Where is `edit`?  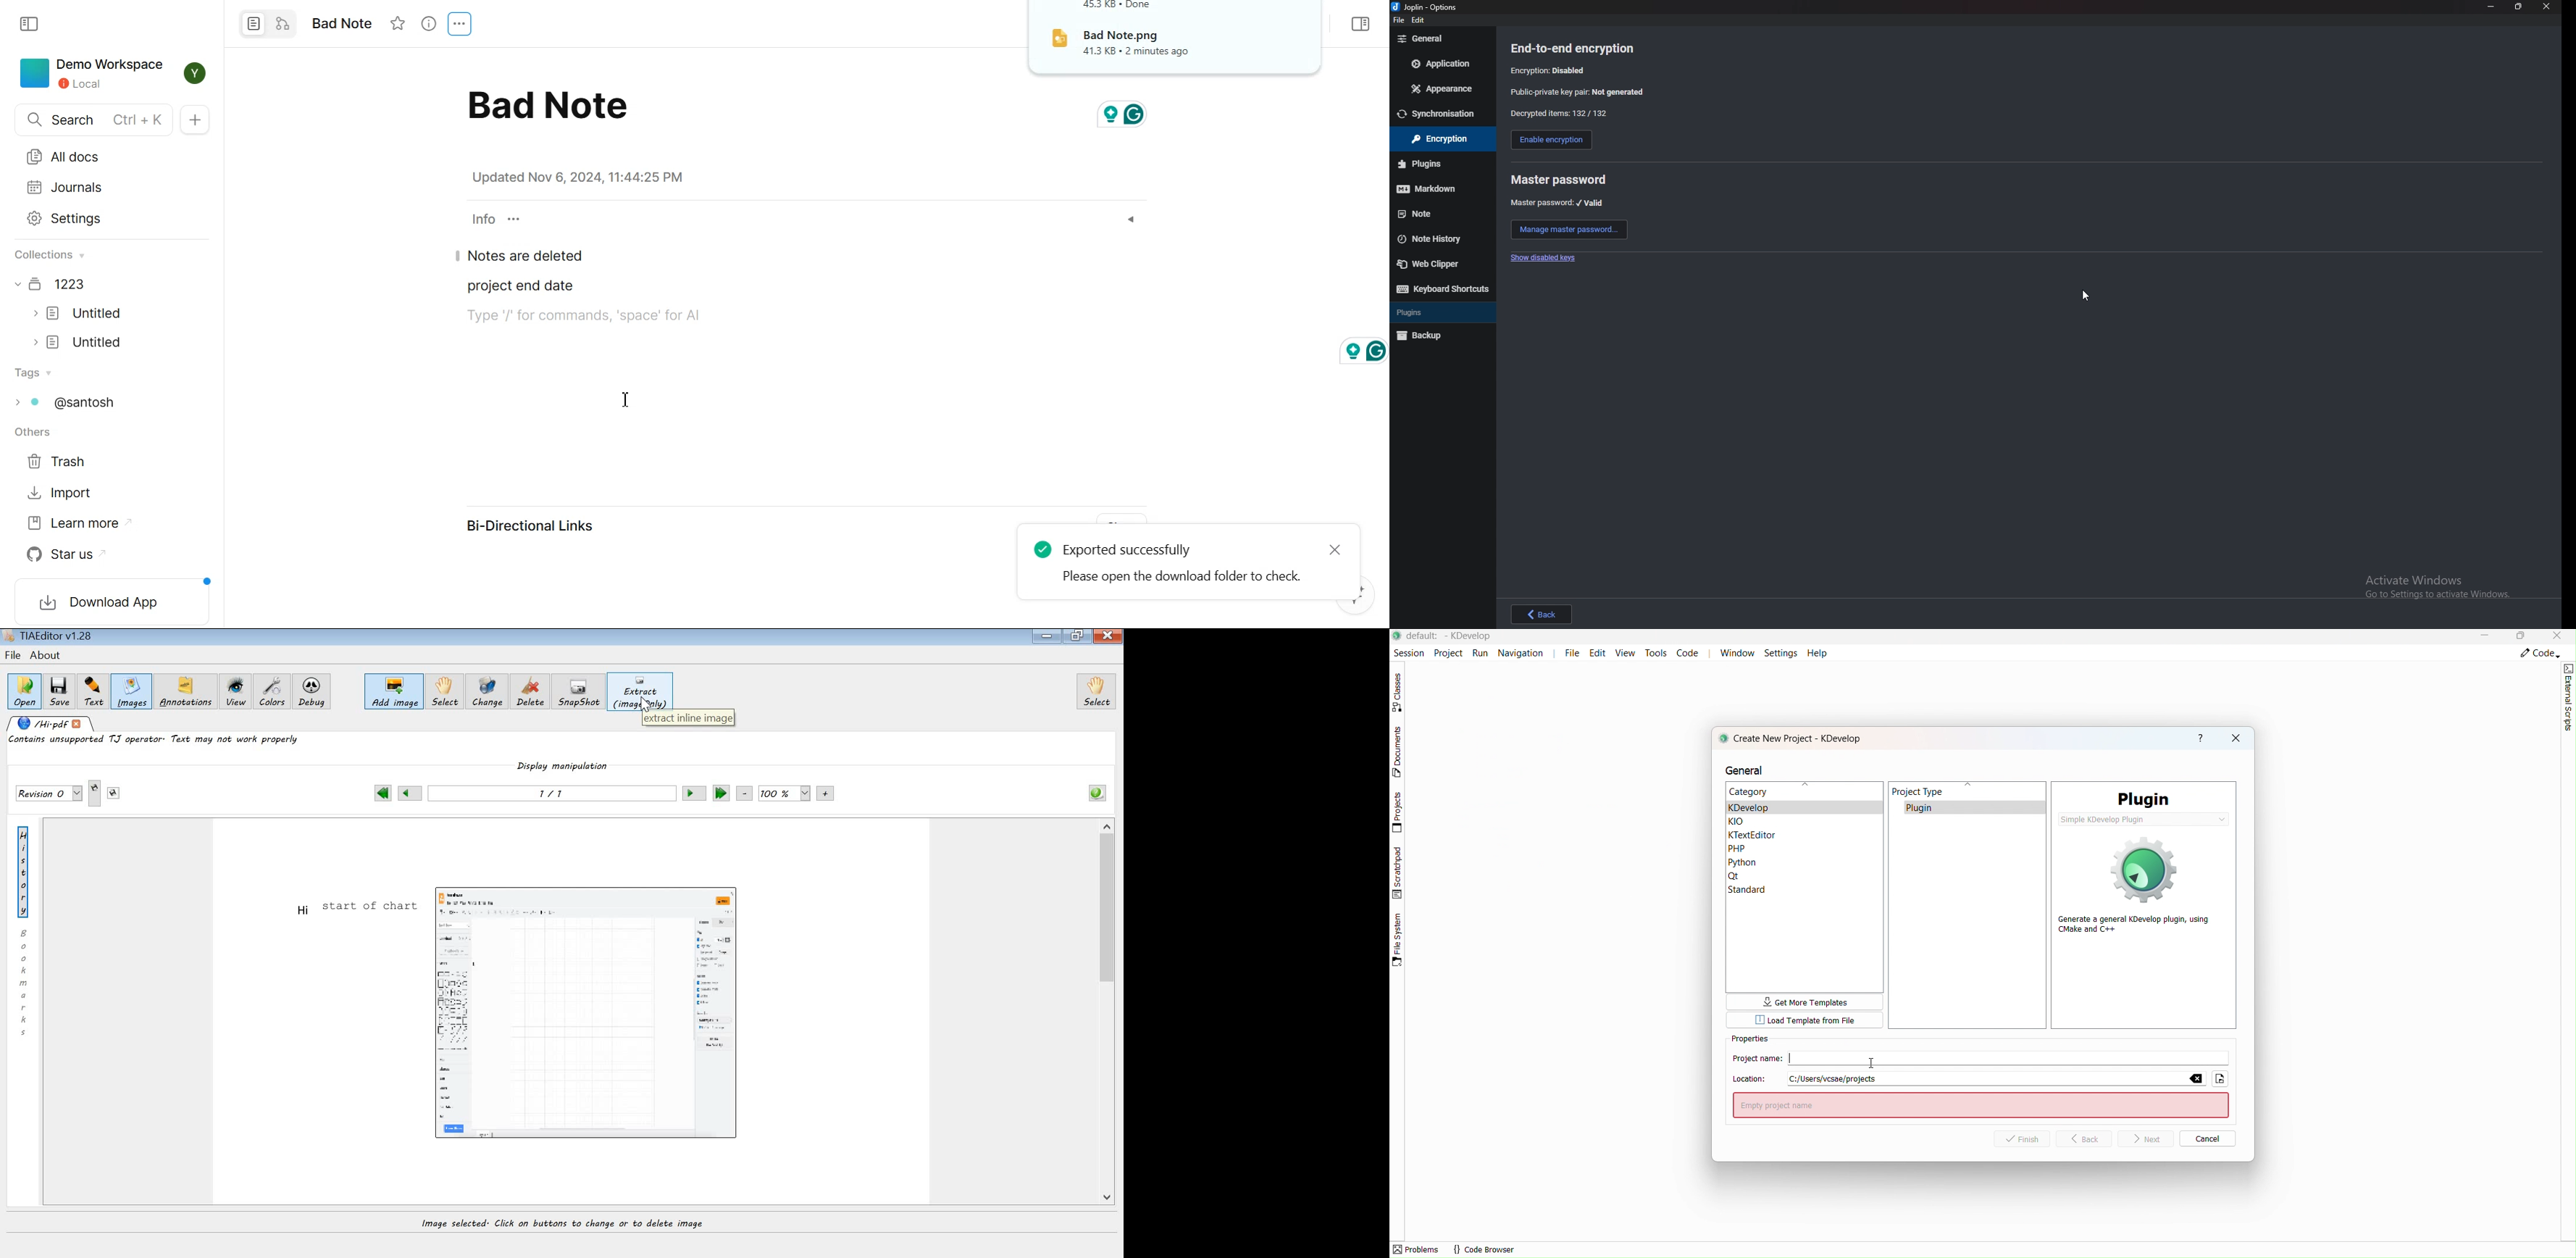 edit is located at coordinates (1421, 20).